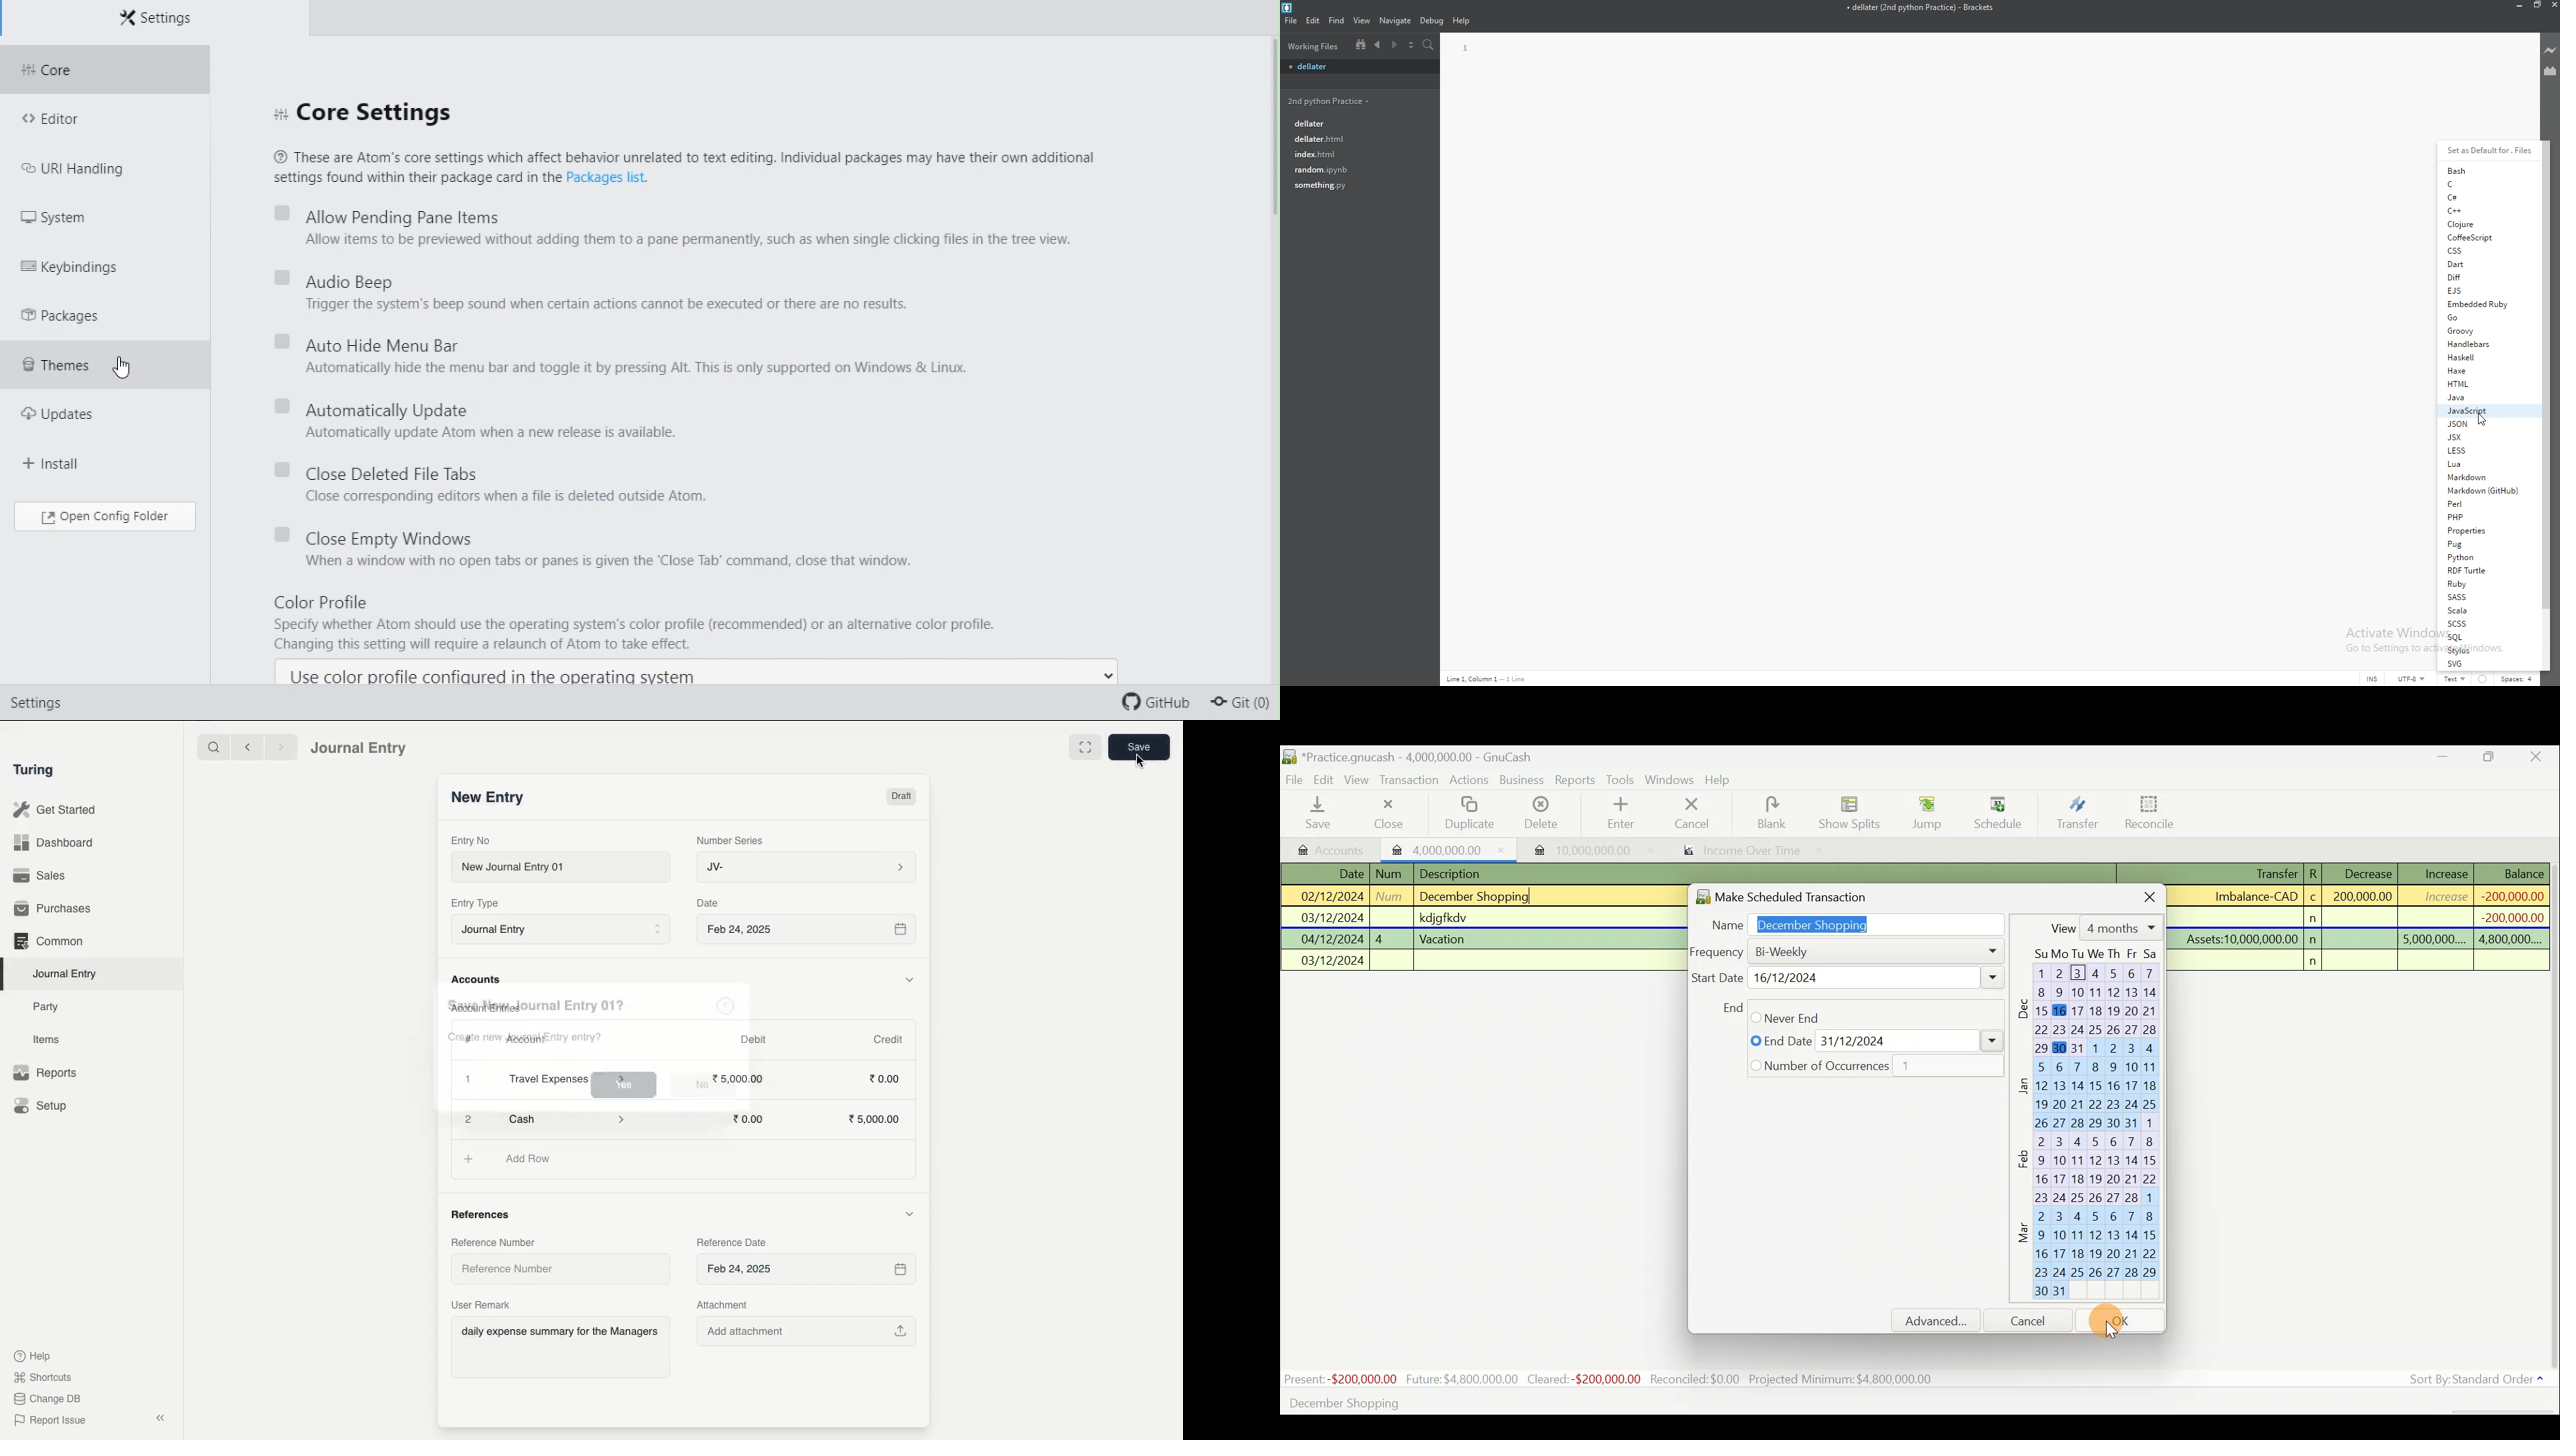  Describe the element at coordinates (1793, 978) in the screenshot. I see `Weekly` at that location.